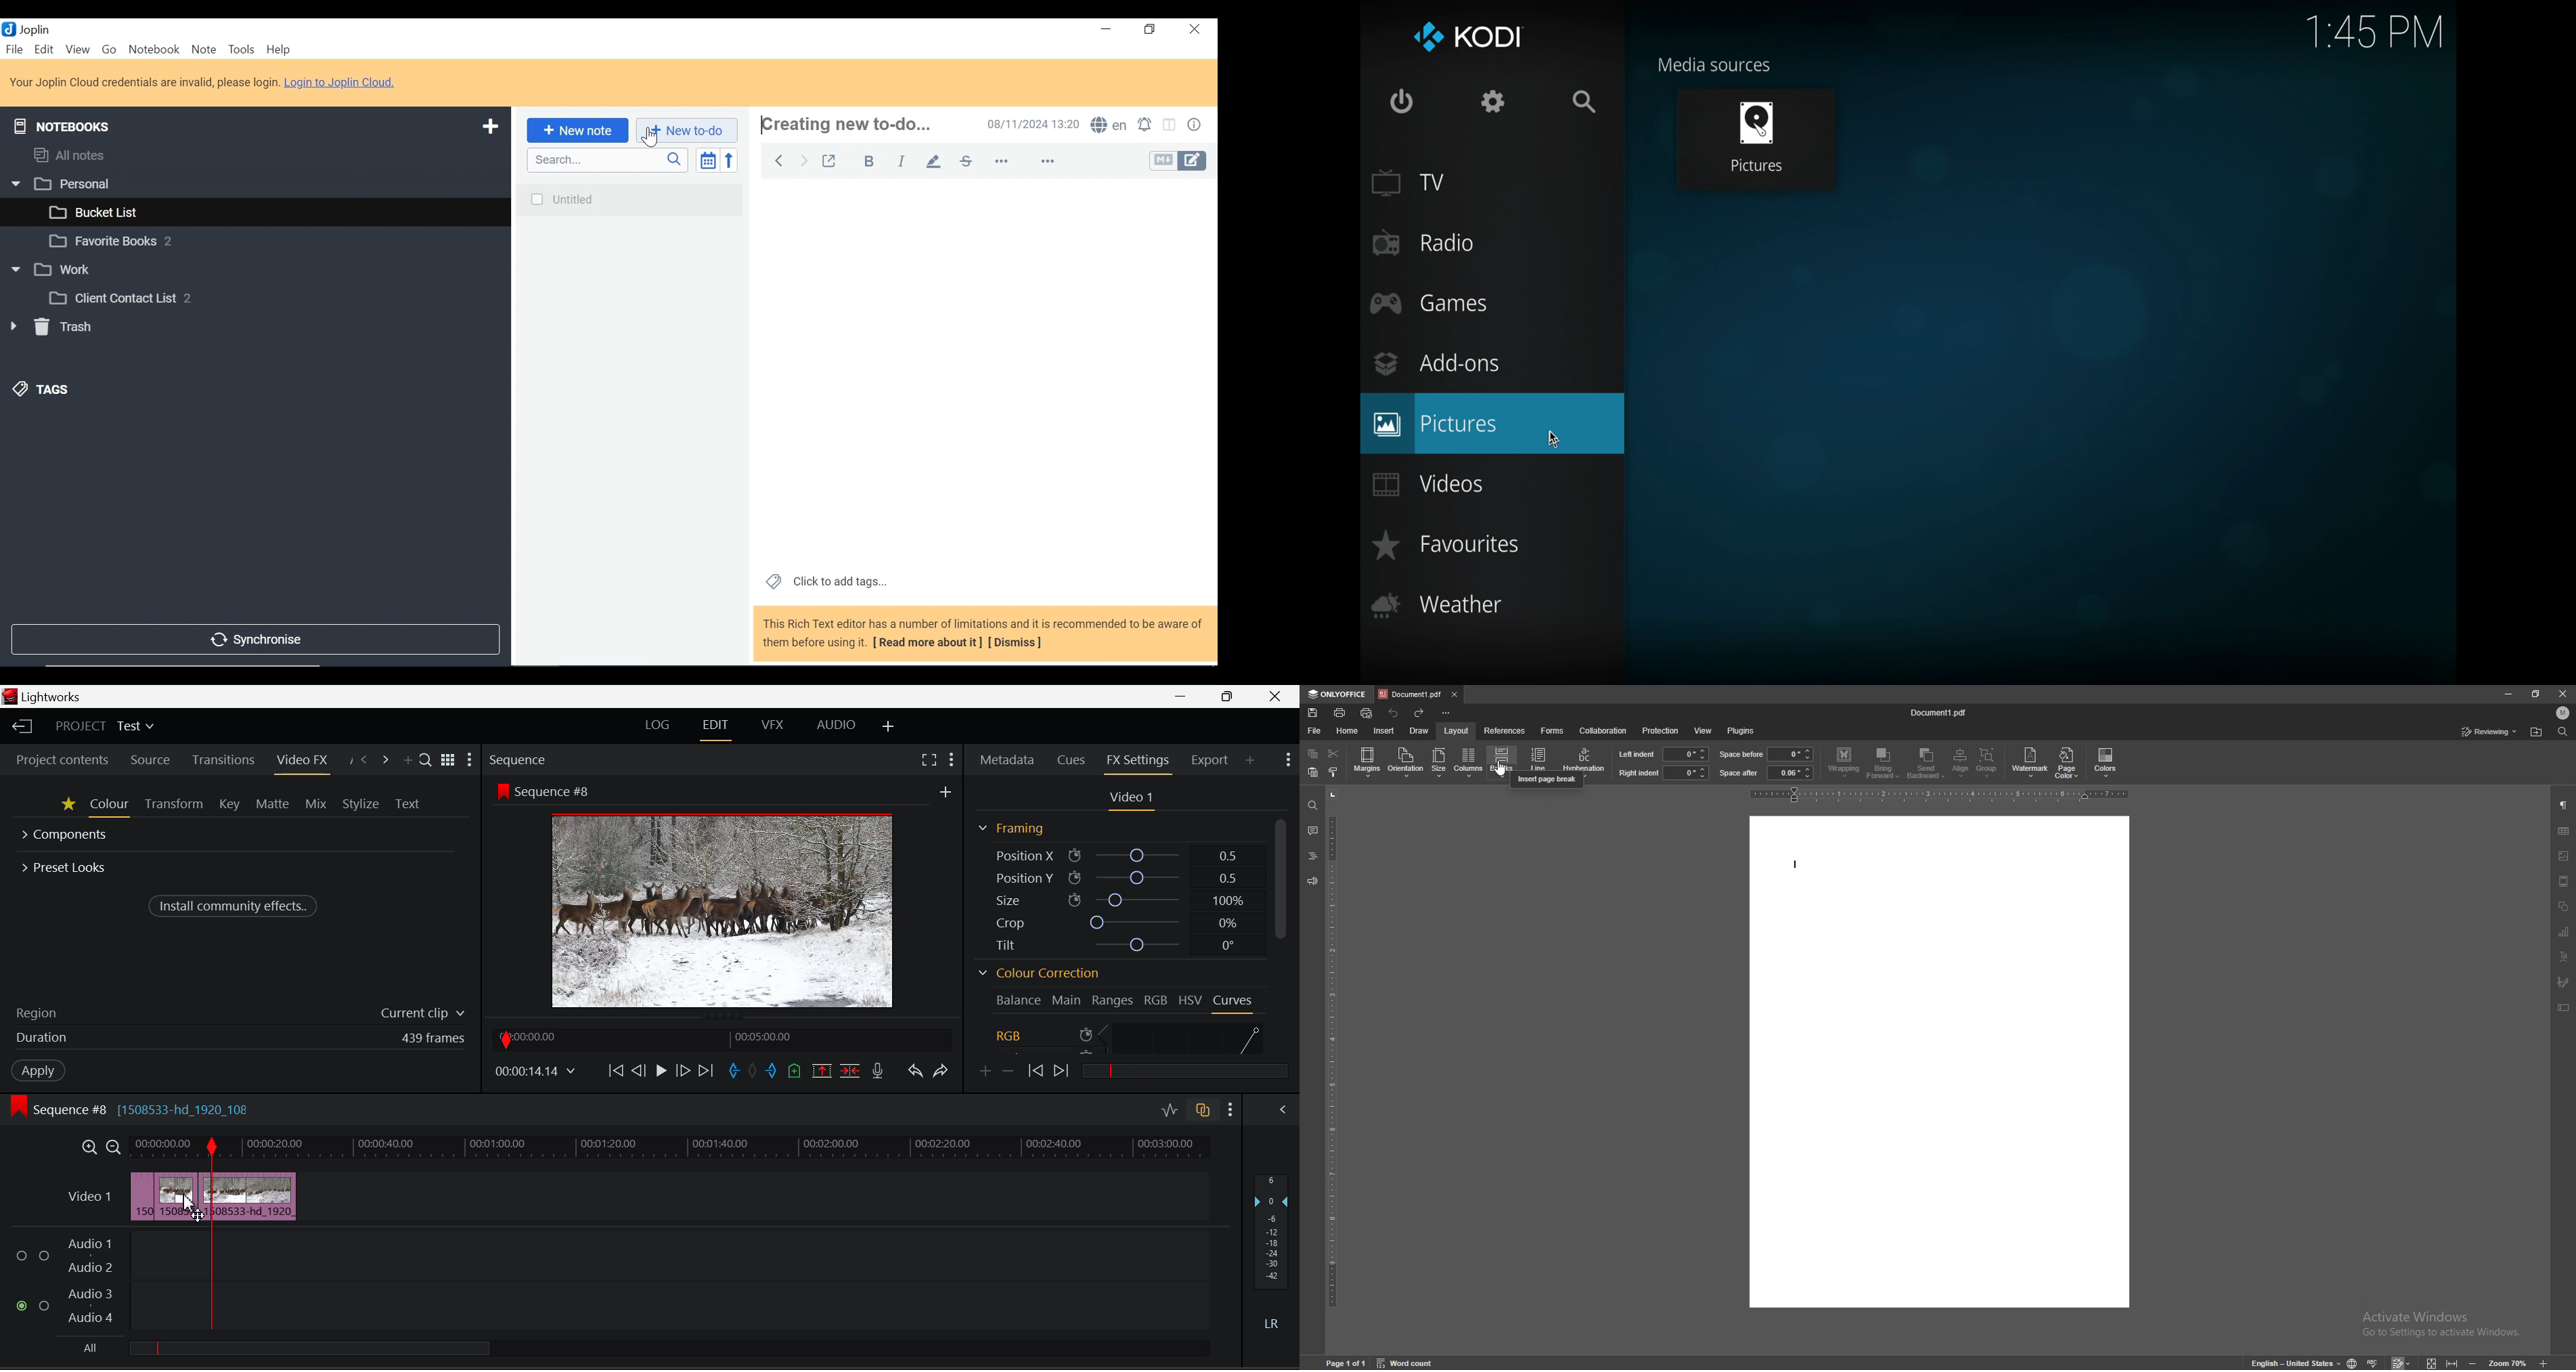  I want to click on Decibel Level, so click(1270, 1249).